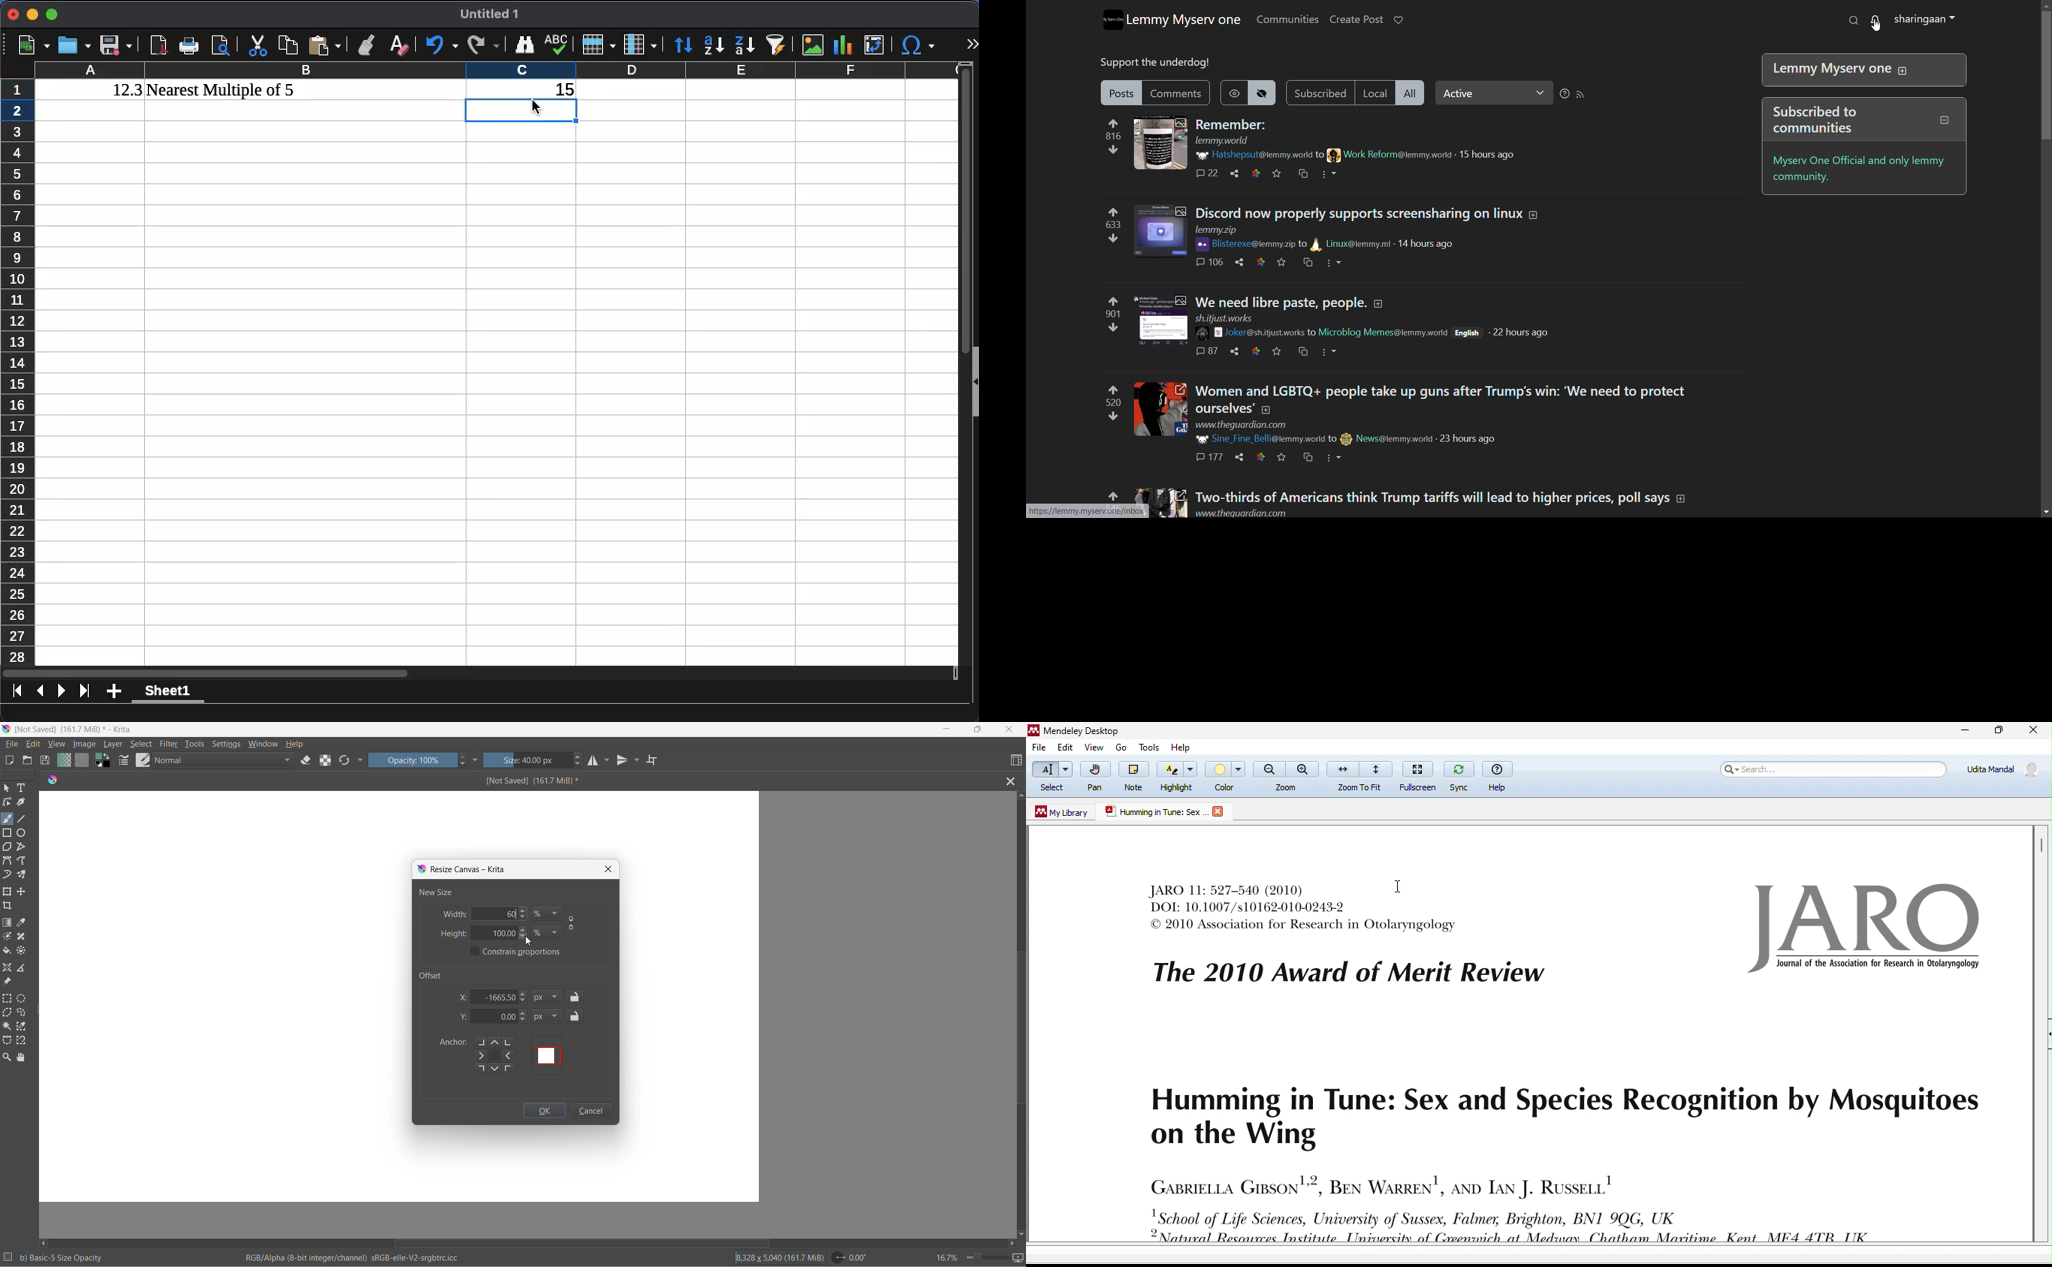 The image size is (2072, 1288). I want to click on blenders mode, so click(225, 762).